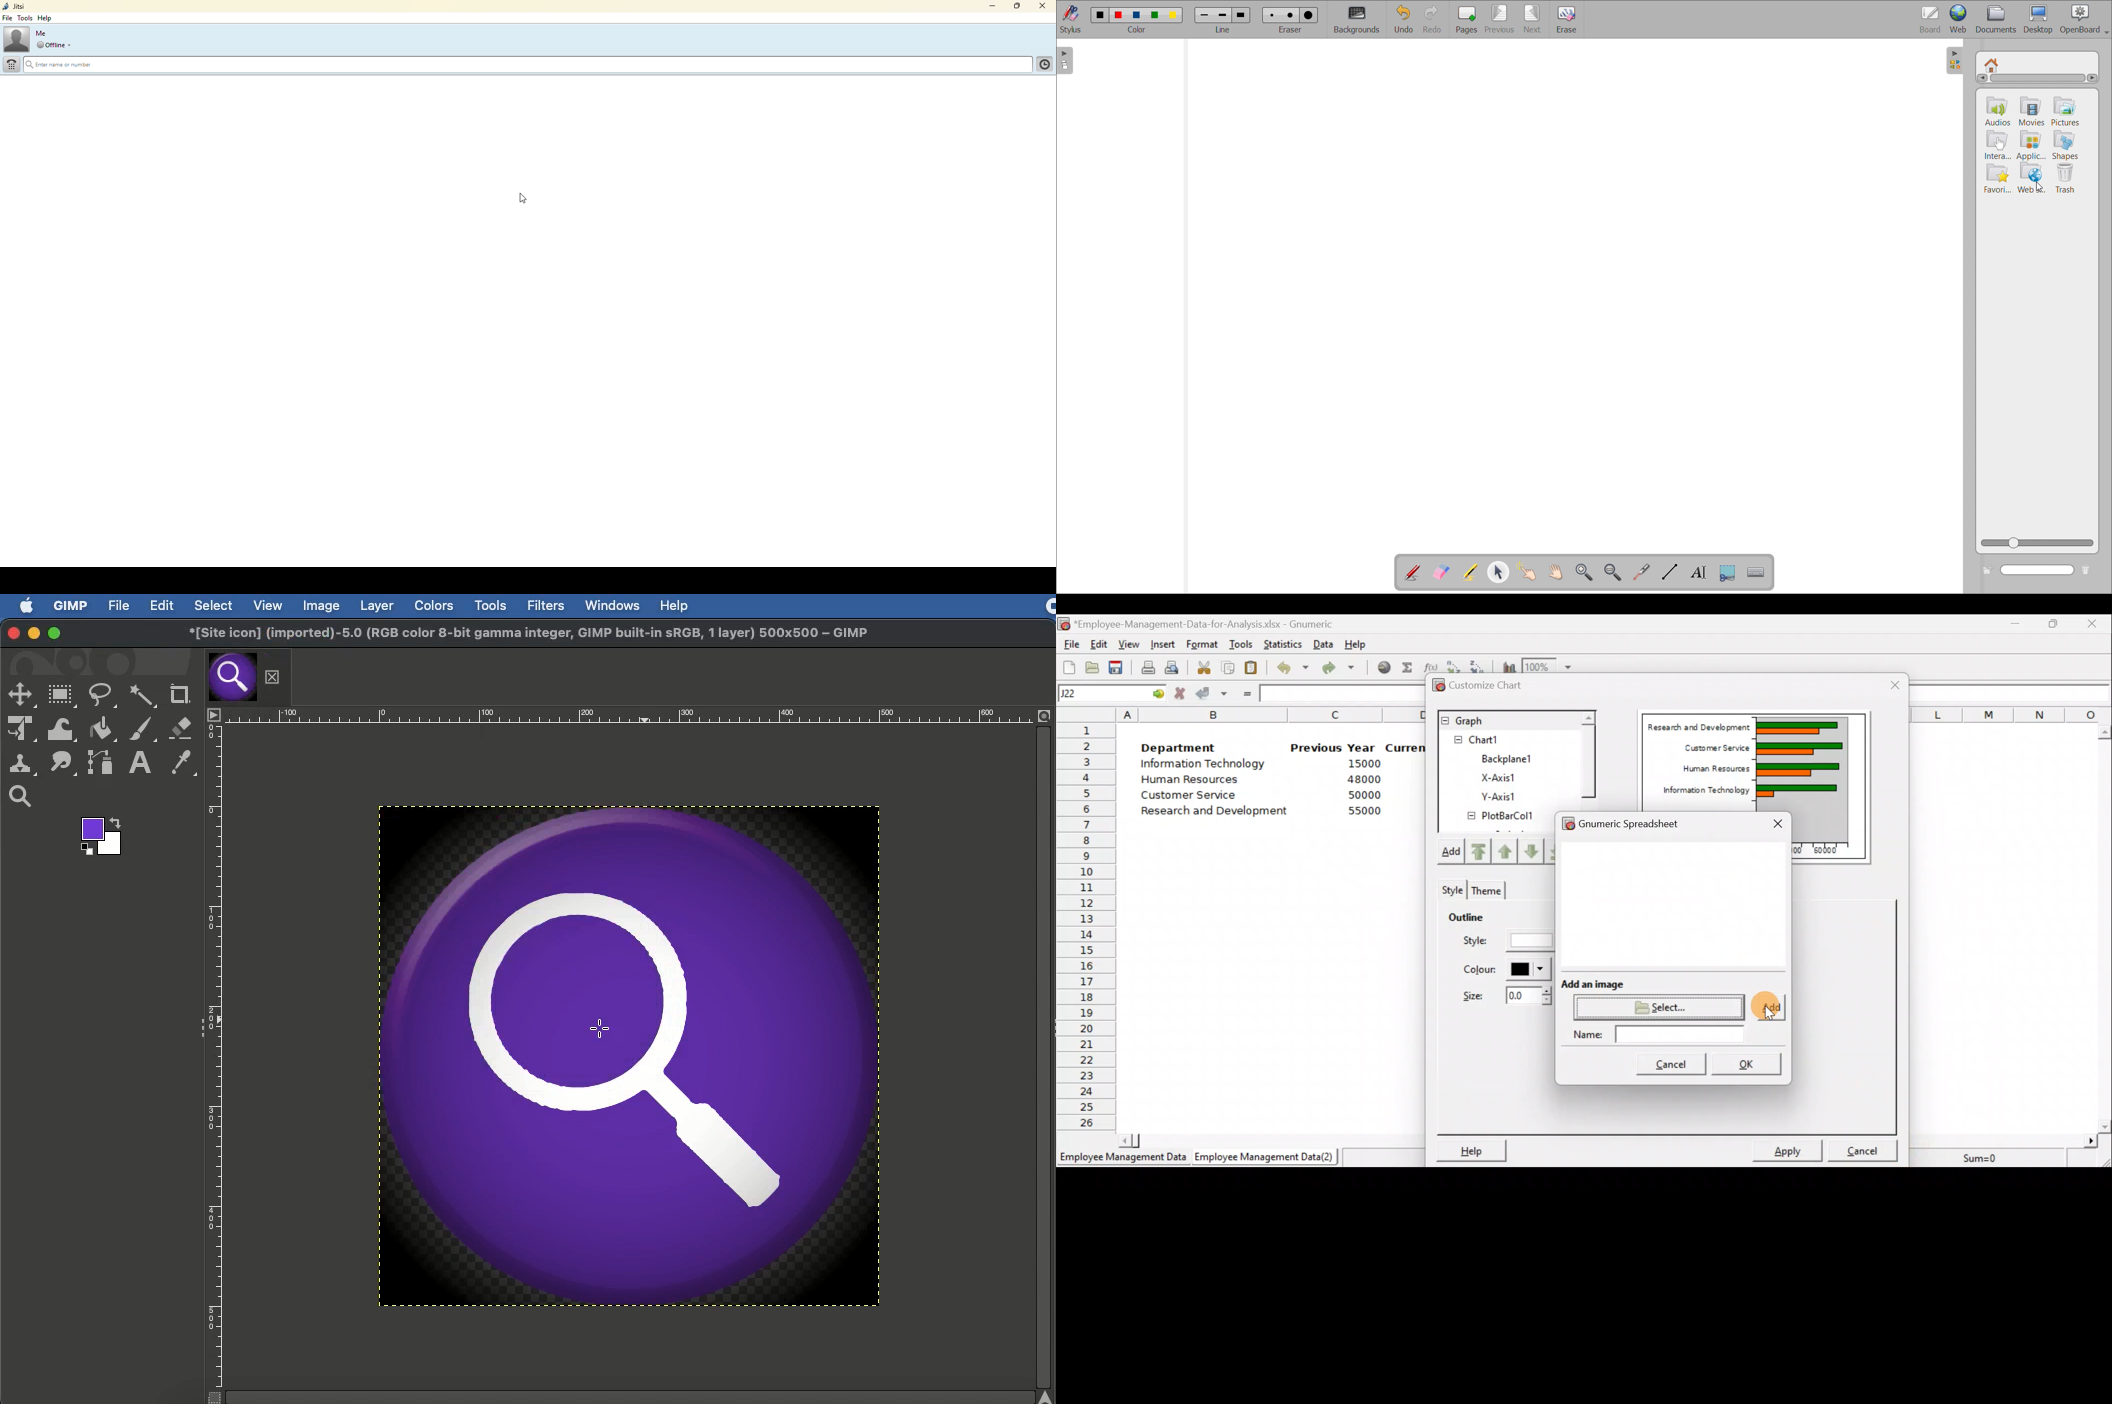  Describe the element at coordinates (1362, 795) in the screenshot. I see `50000` at that location.